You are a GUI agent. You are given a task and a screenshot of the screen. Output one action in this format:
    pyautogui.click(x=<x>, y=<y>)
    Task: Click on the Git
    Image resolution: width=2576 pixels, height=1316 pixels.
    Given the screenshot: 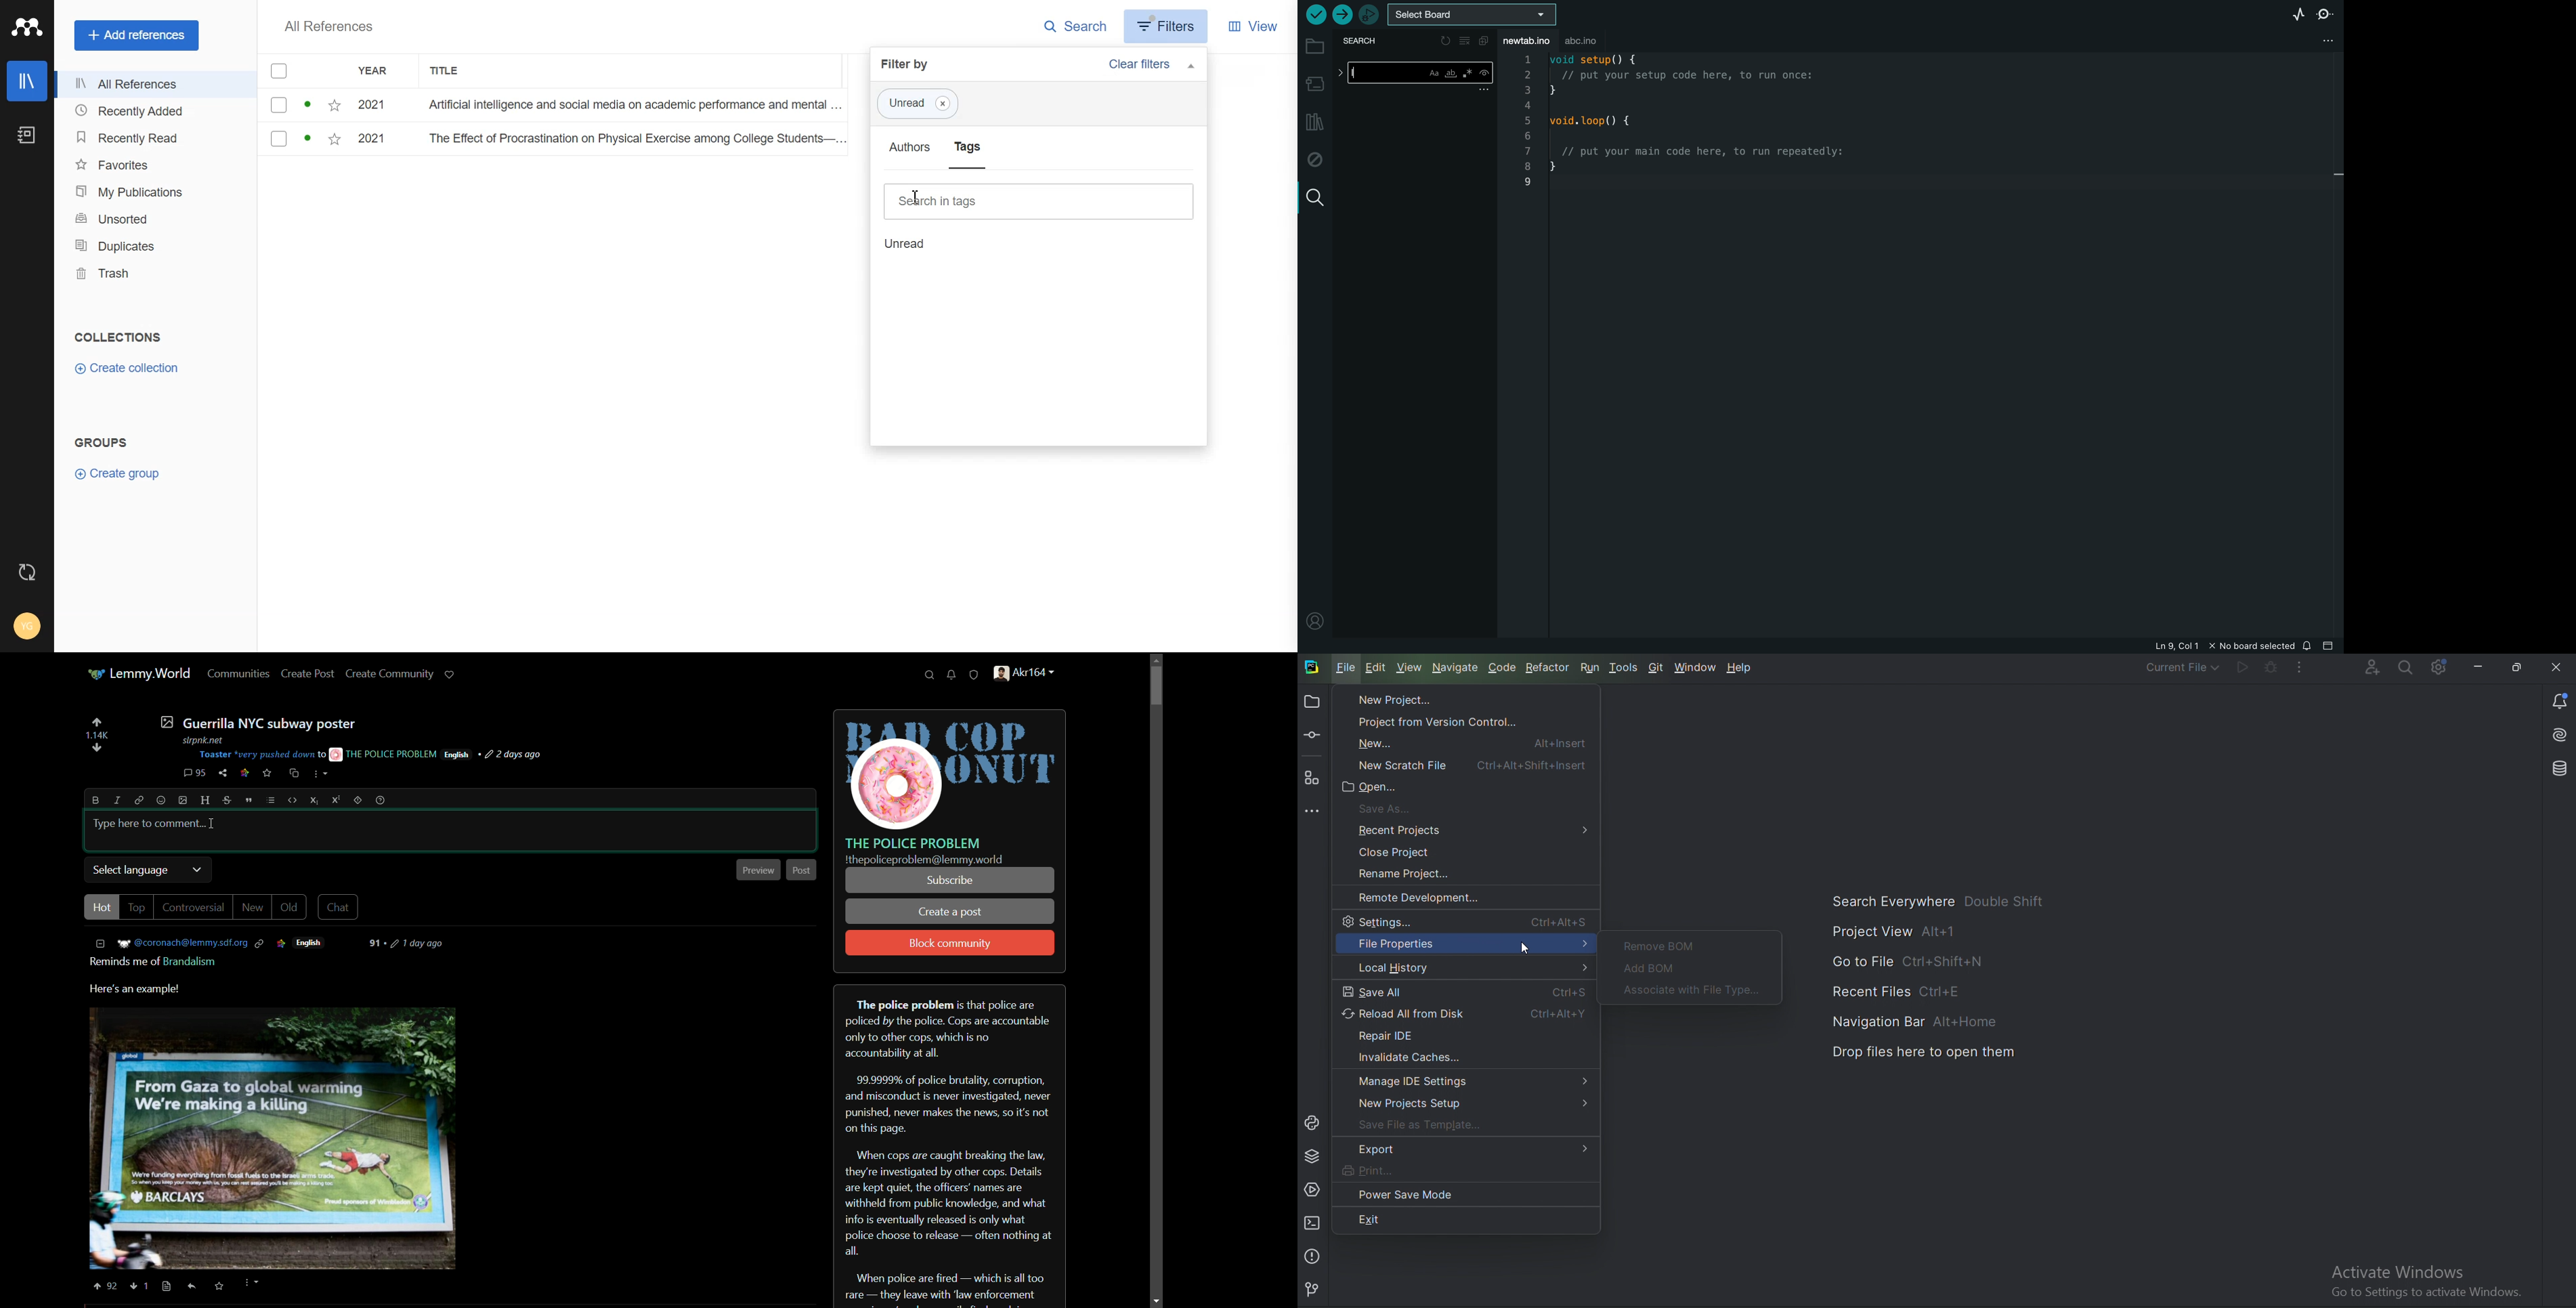 What is the action you would take?
    pyautogui.click(x=1657, y=667)
    